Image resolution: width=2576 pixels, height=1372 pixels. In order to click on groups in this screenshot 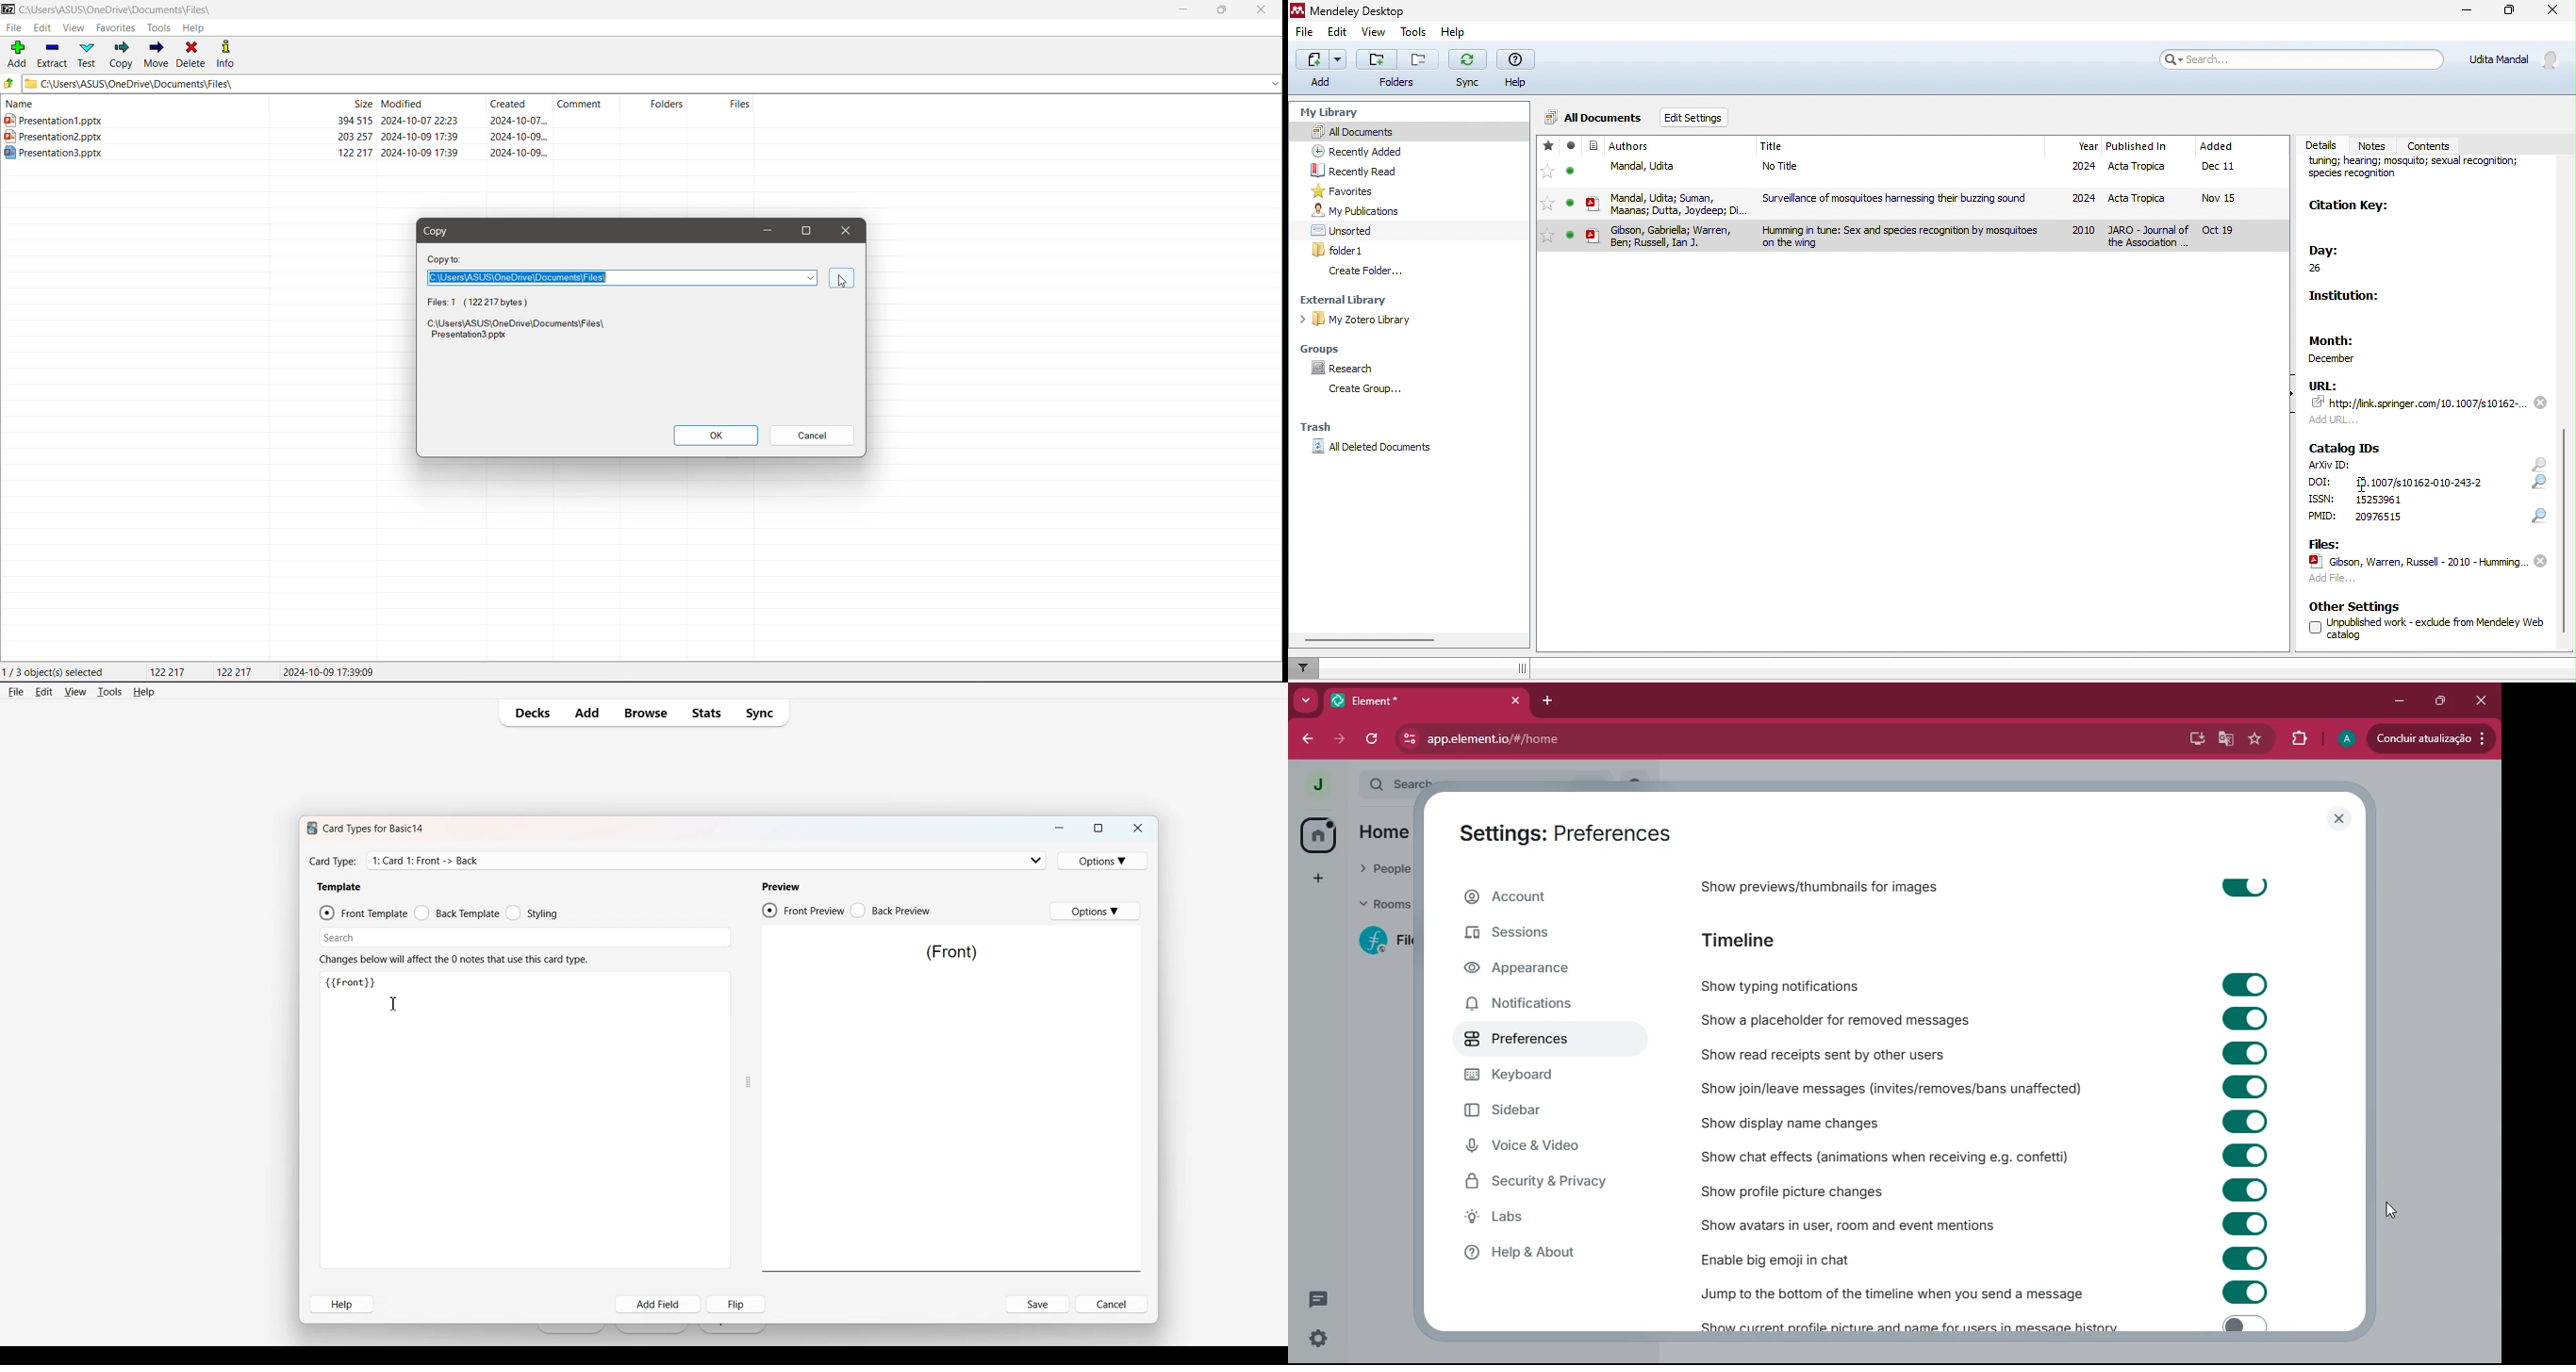, I will do `click(1327, 347)`.